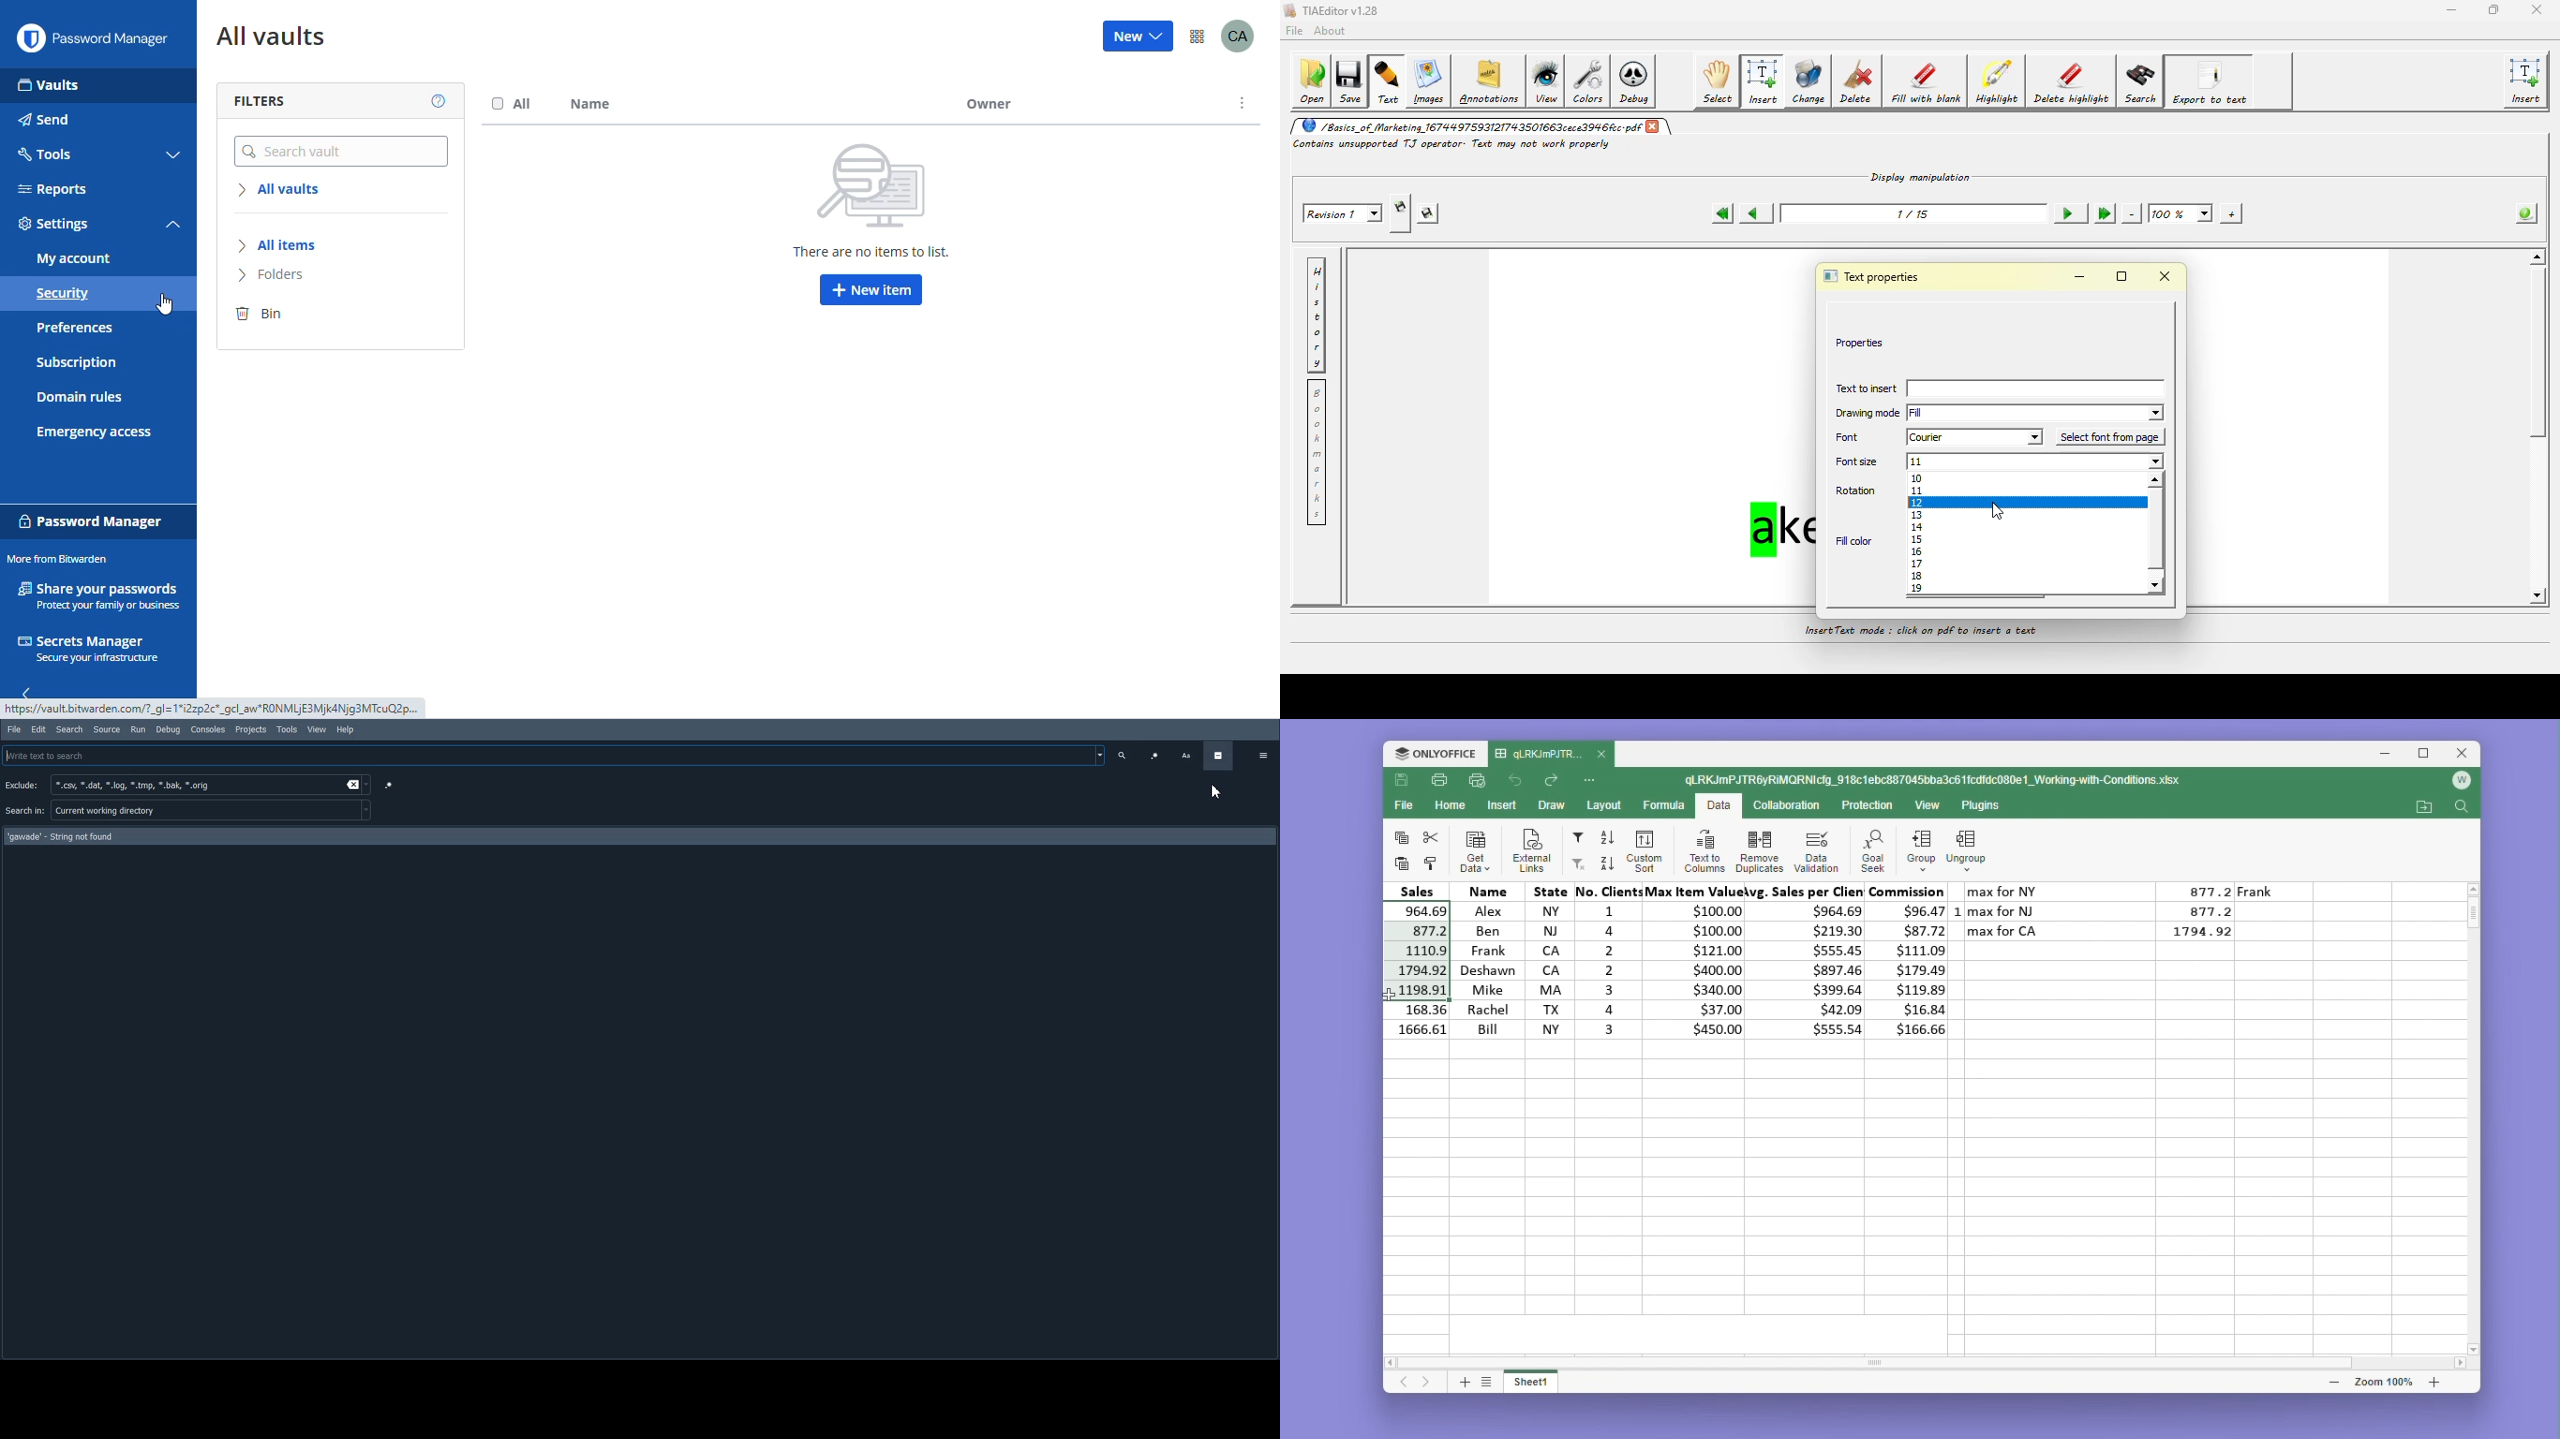 The image size is (2576, 1456). What do you see at coordinates (2449, 8) in the screenshot?
I see `minimize` at bounding box center [2449, 8].